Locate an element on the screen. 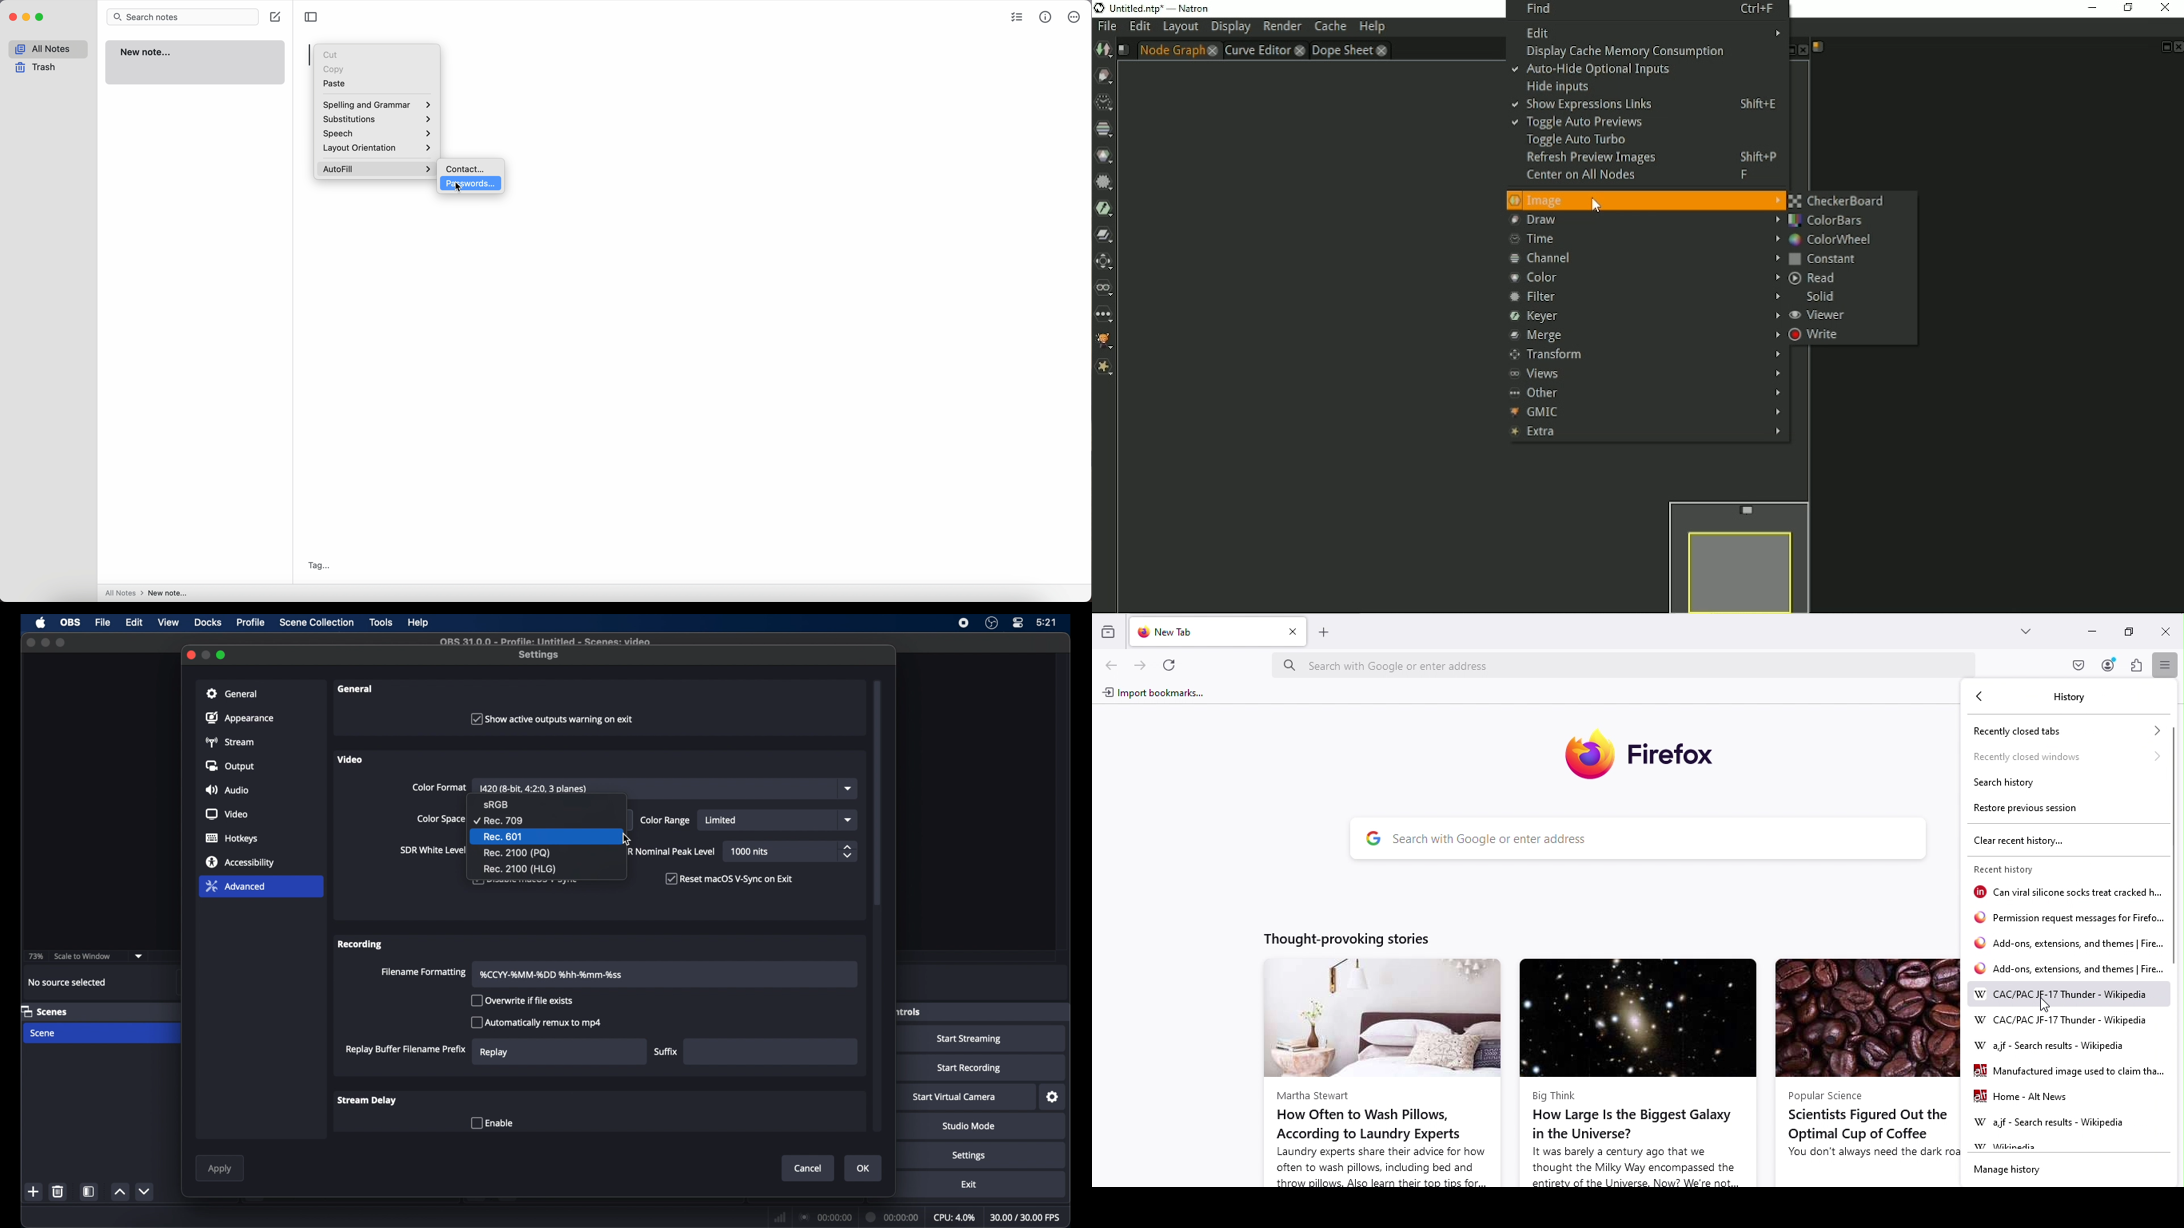 This screenshot has height=1232, width=2184. time is located at coordinates (1048, 623).